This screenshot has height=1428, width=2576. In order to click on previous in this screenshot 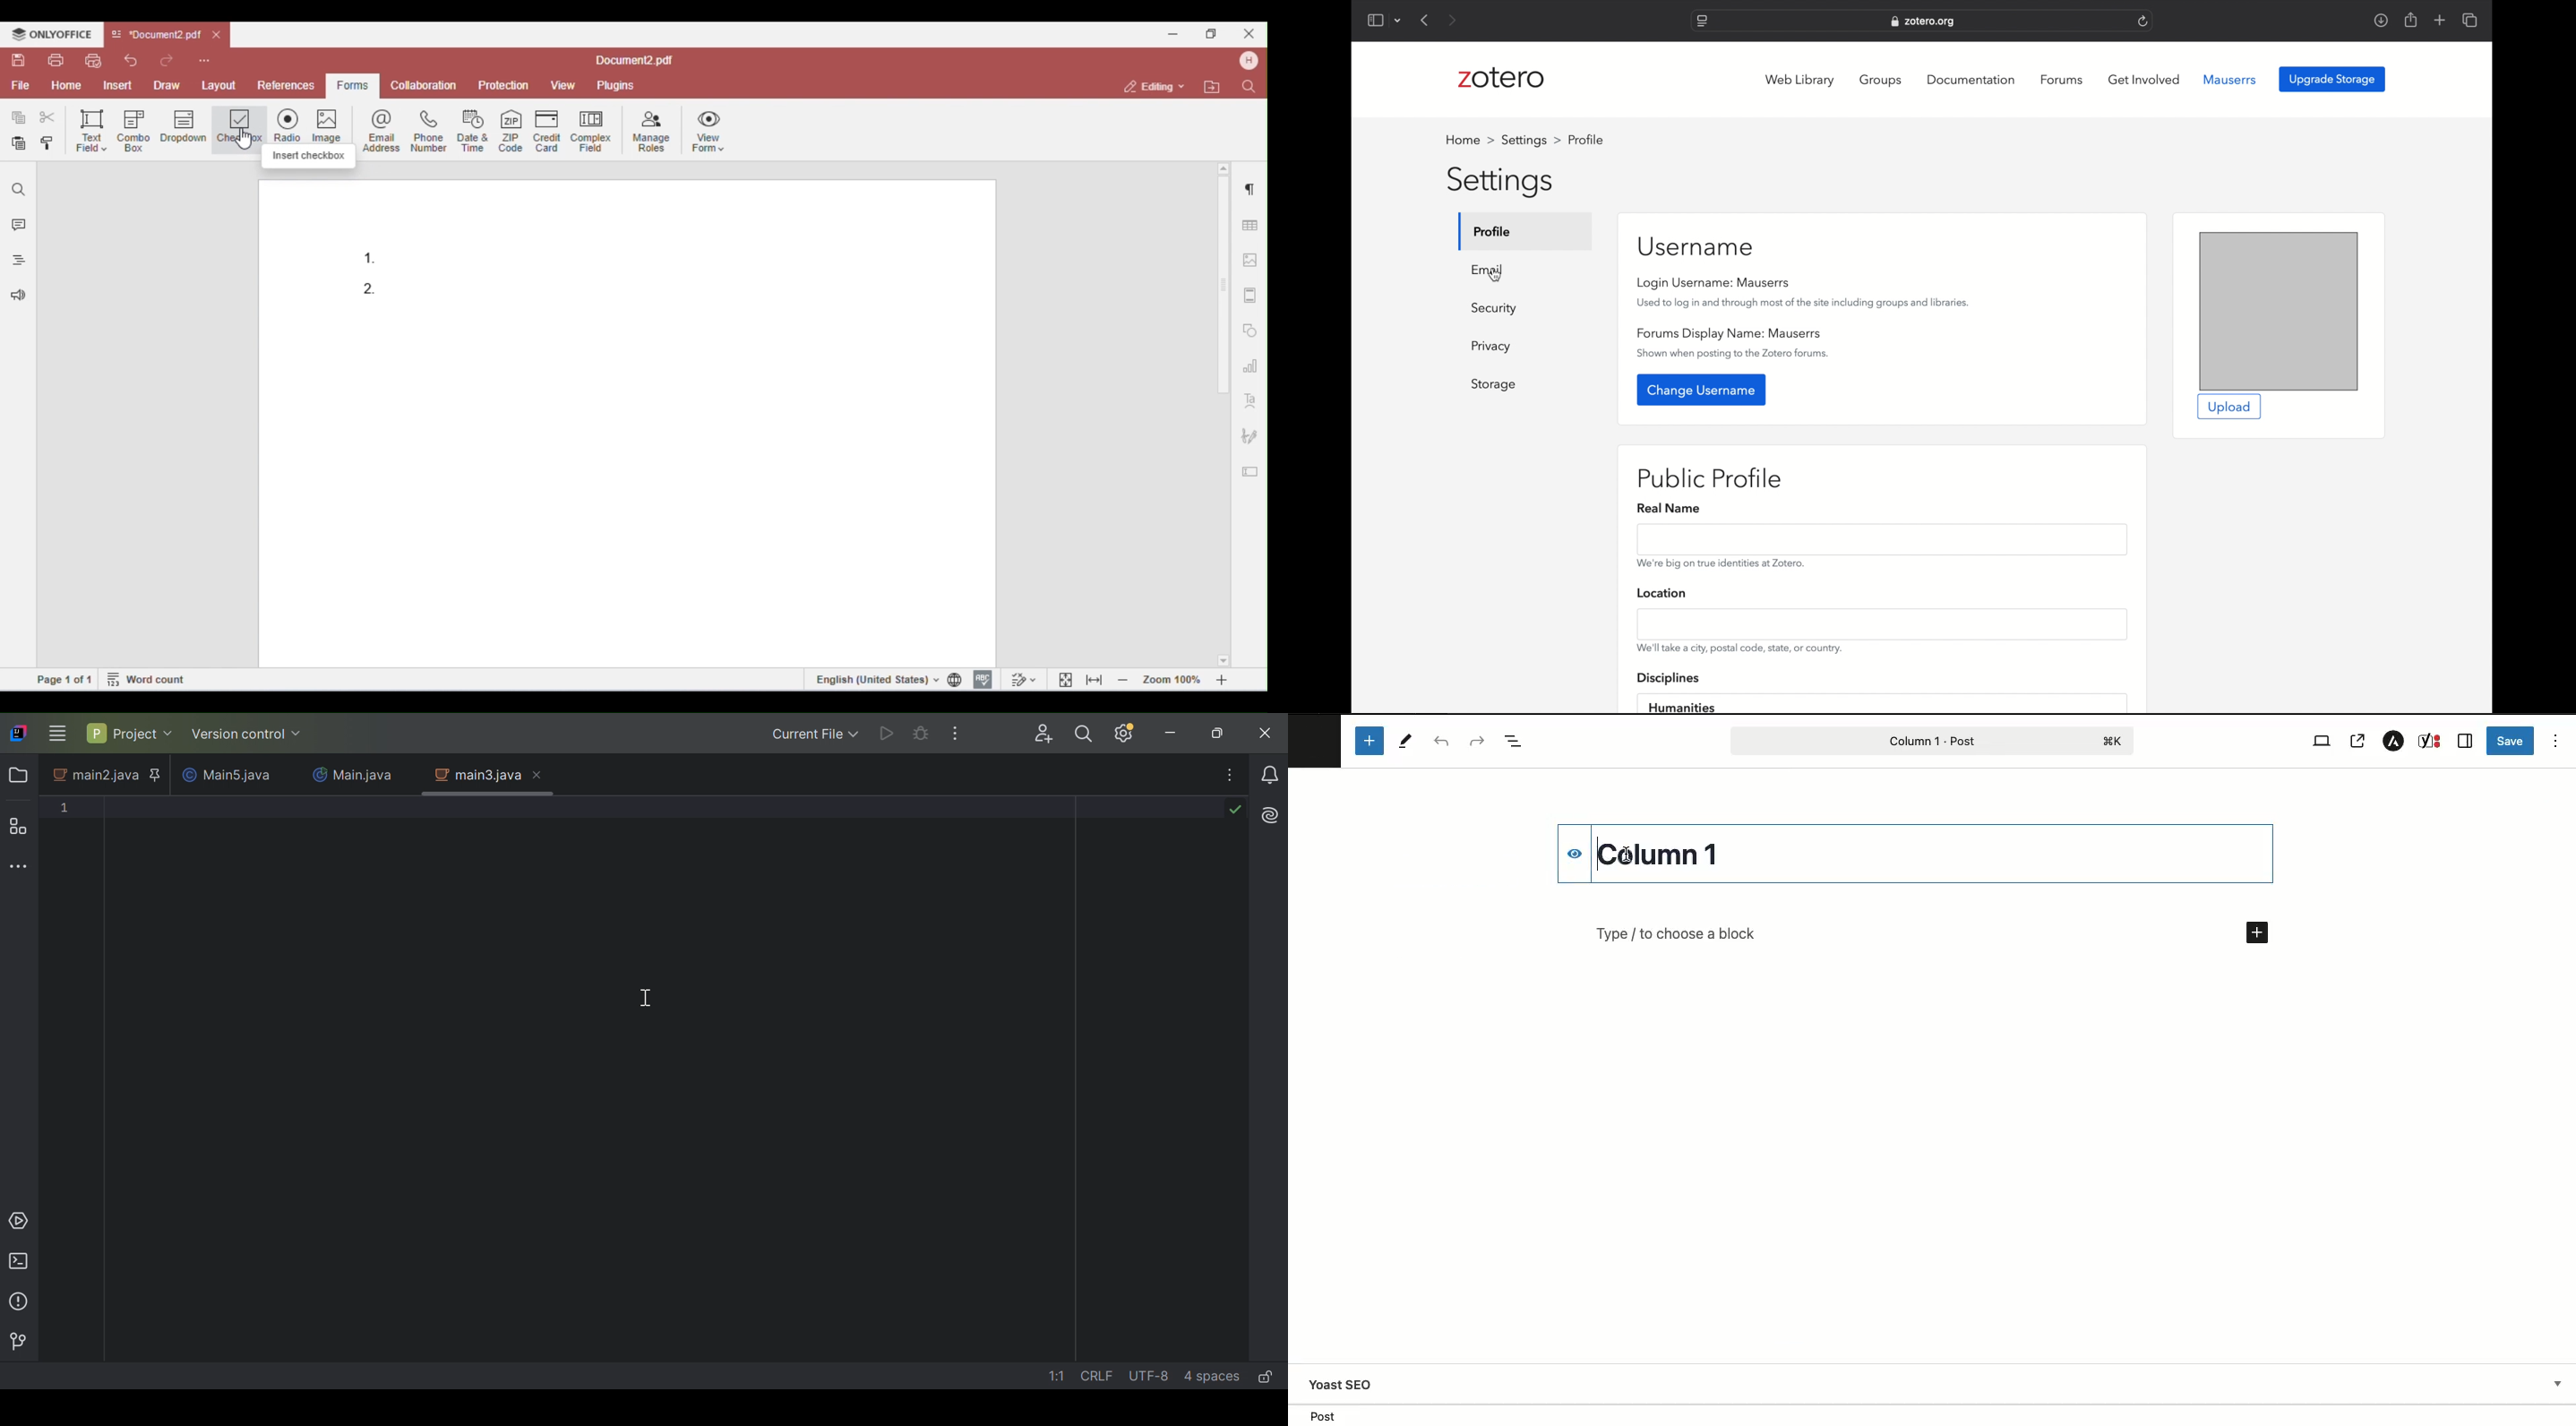, I will do `click(1426, 20)`.